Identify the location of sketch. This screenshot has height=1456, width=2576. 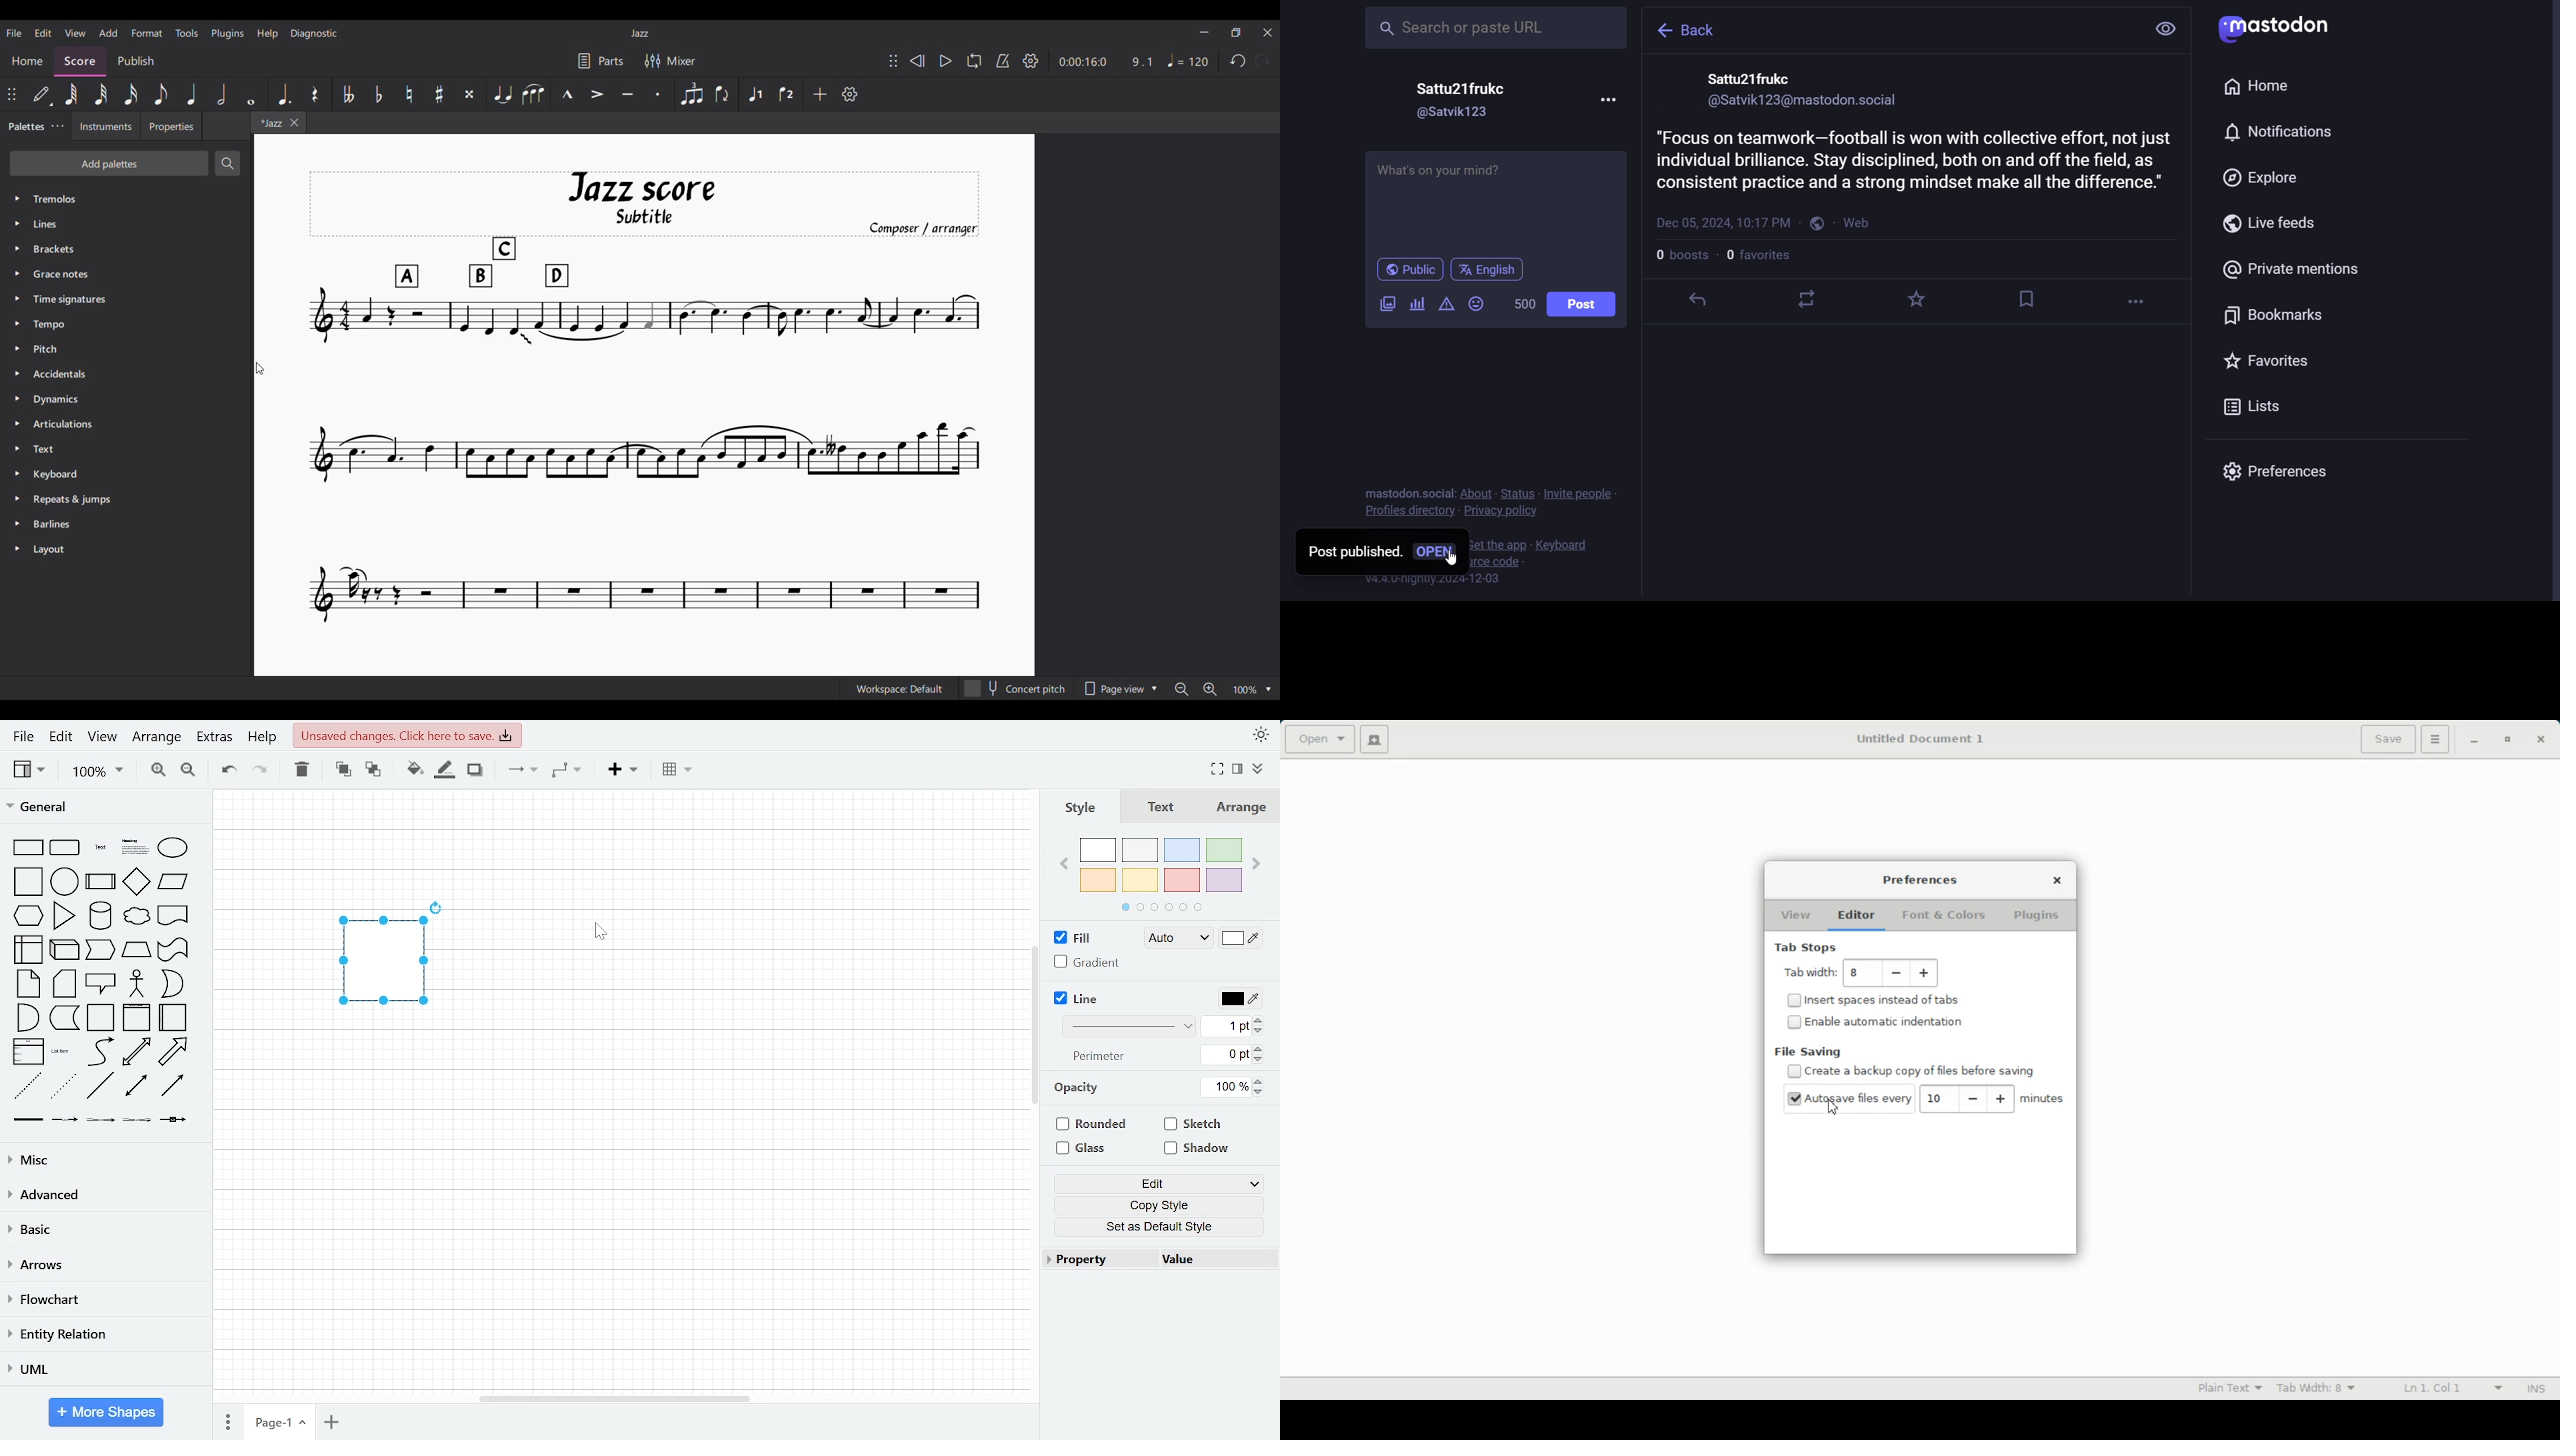
(1194, 1126).